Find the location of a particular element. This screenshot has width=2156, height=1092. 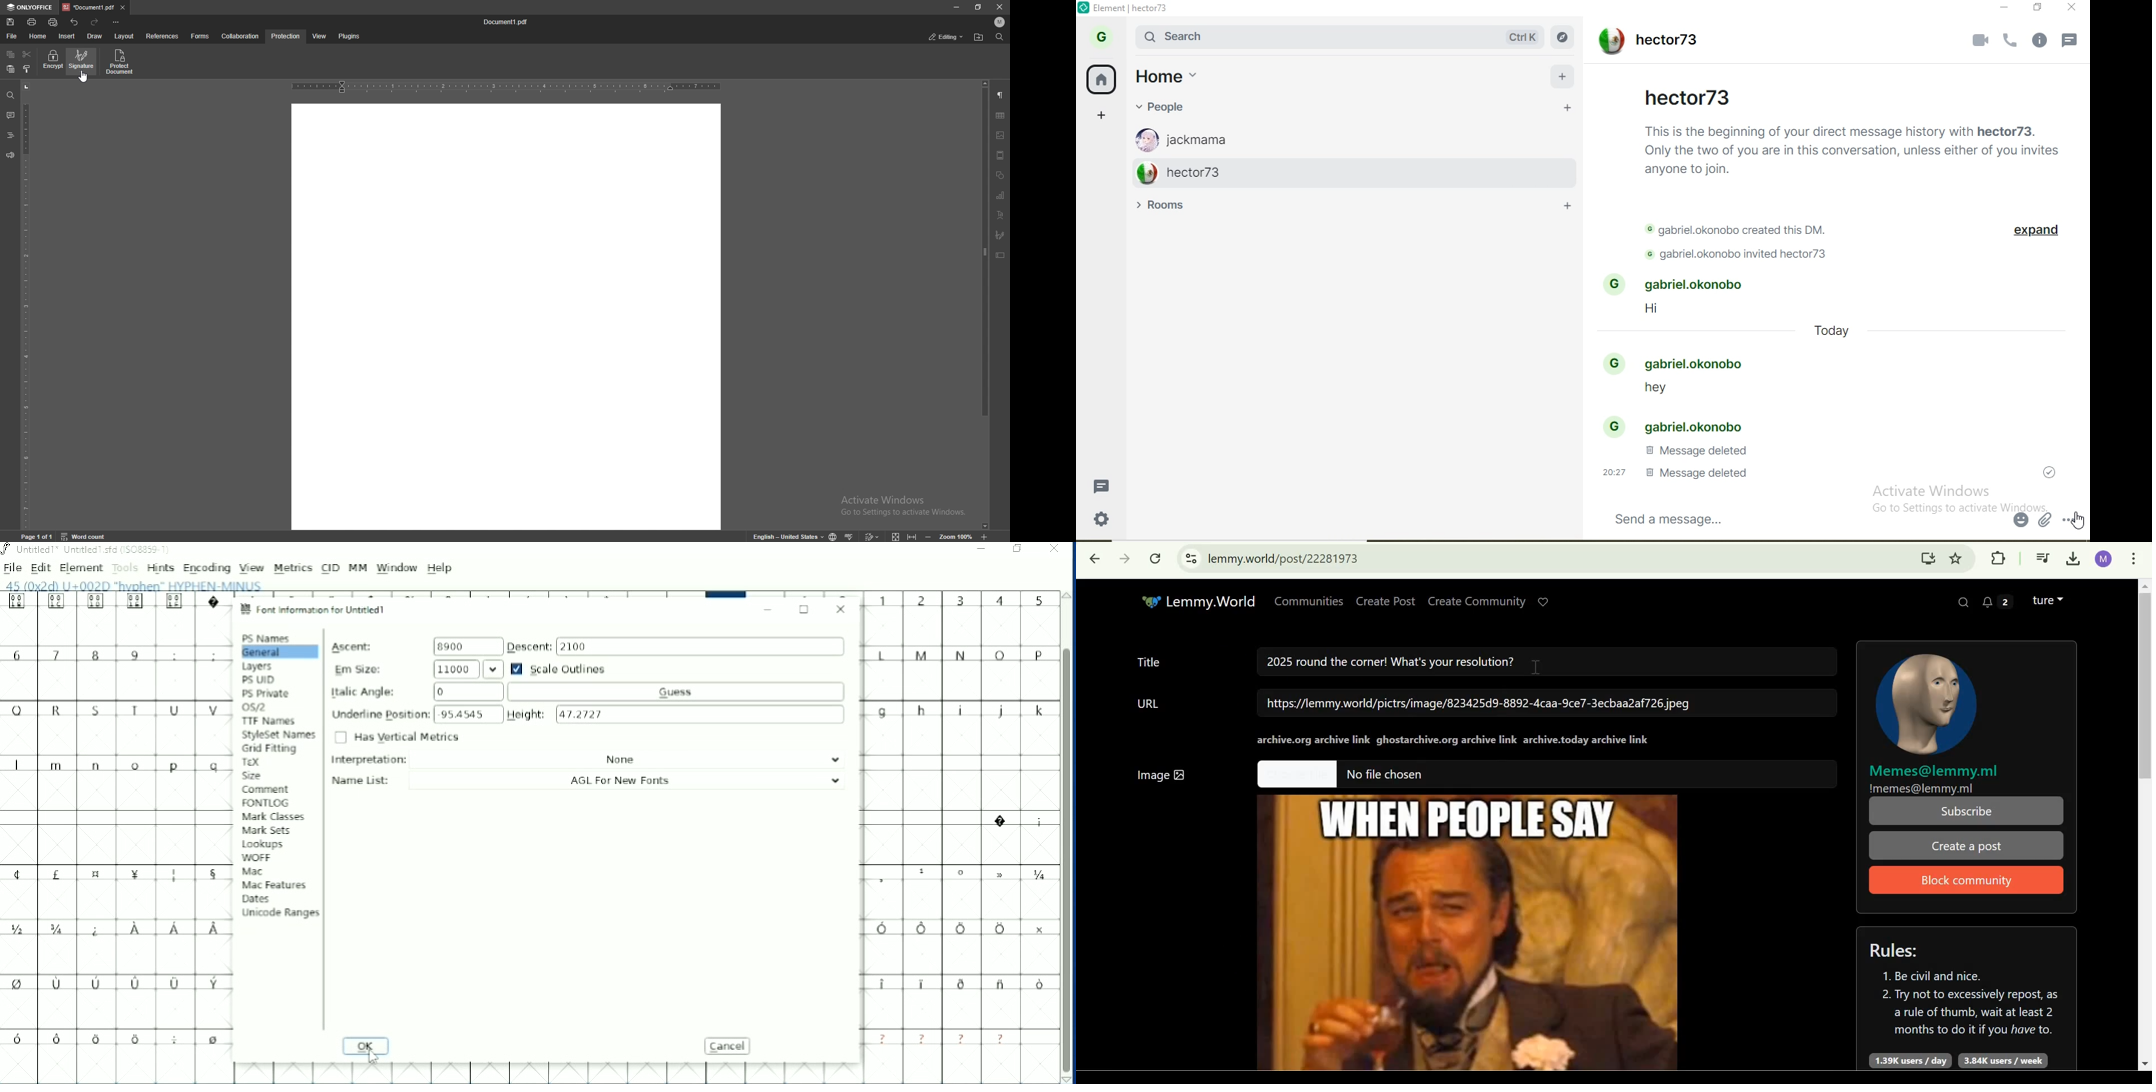

print is located at coordinates (33, 22).